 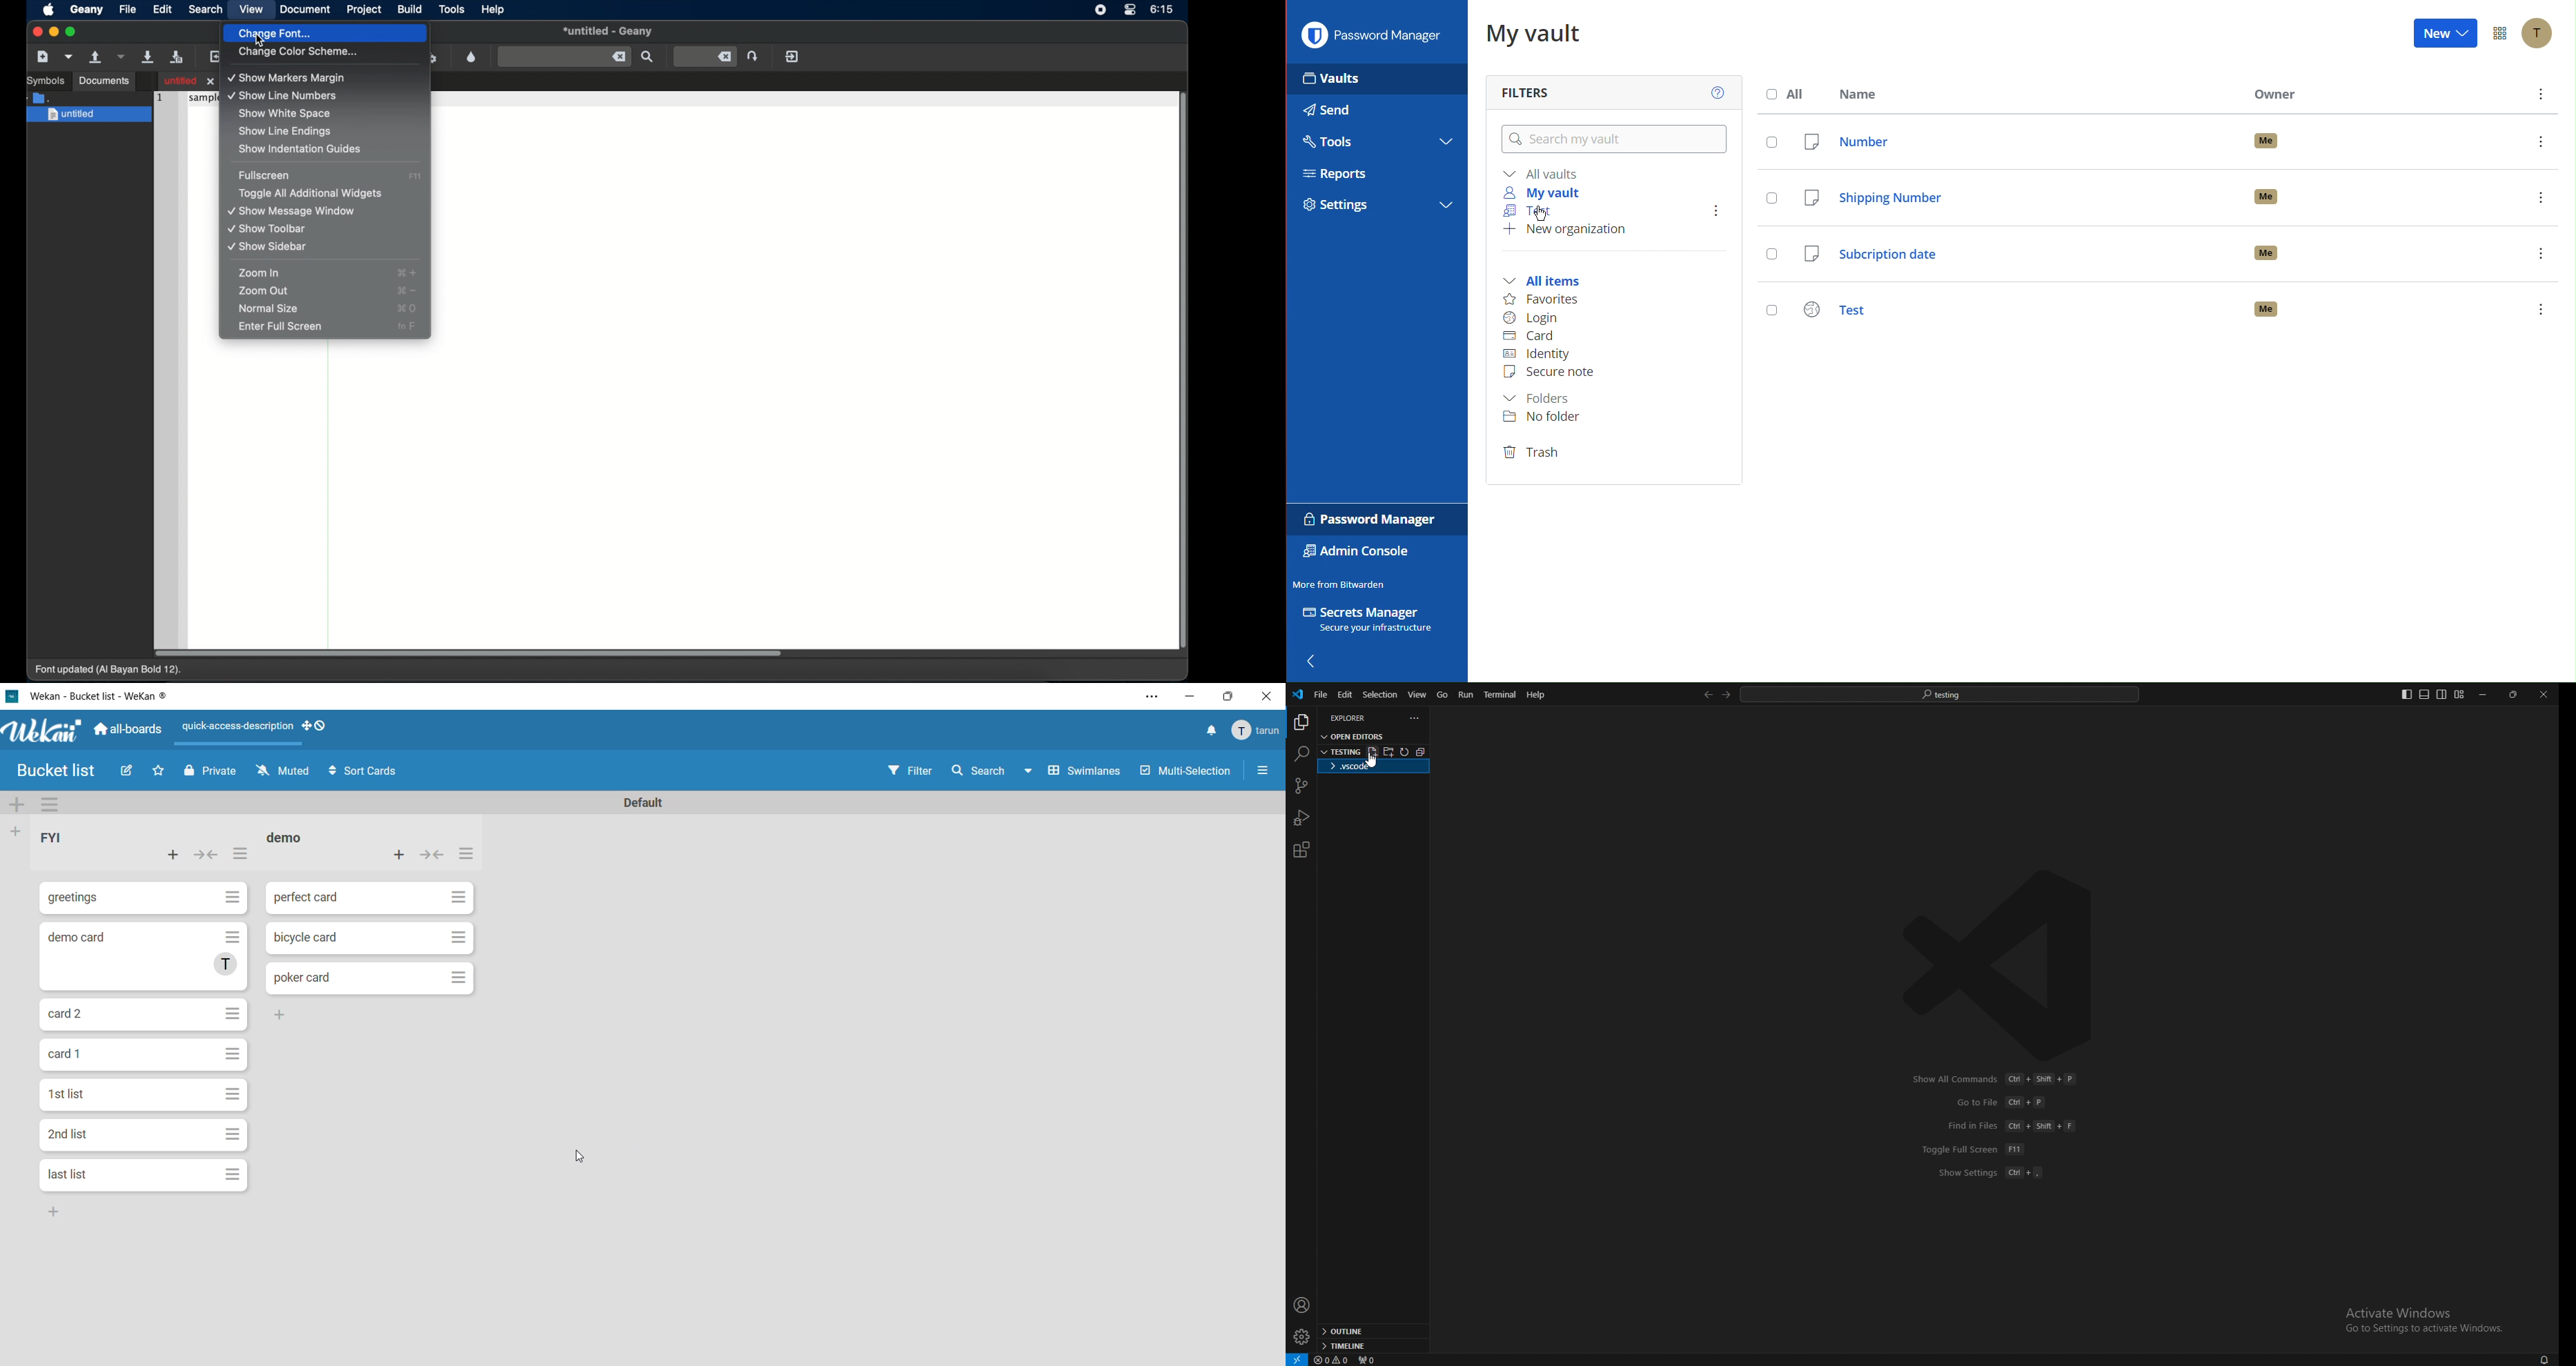 I want to click on 2nd list, so click(x=147, y=1136).